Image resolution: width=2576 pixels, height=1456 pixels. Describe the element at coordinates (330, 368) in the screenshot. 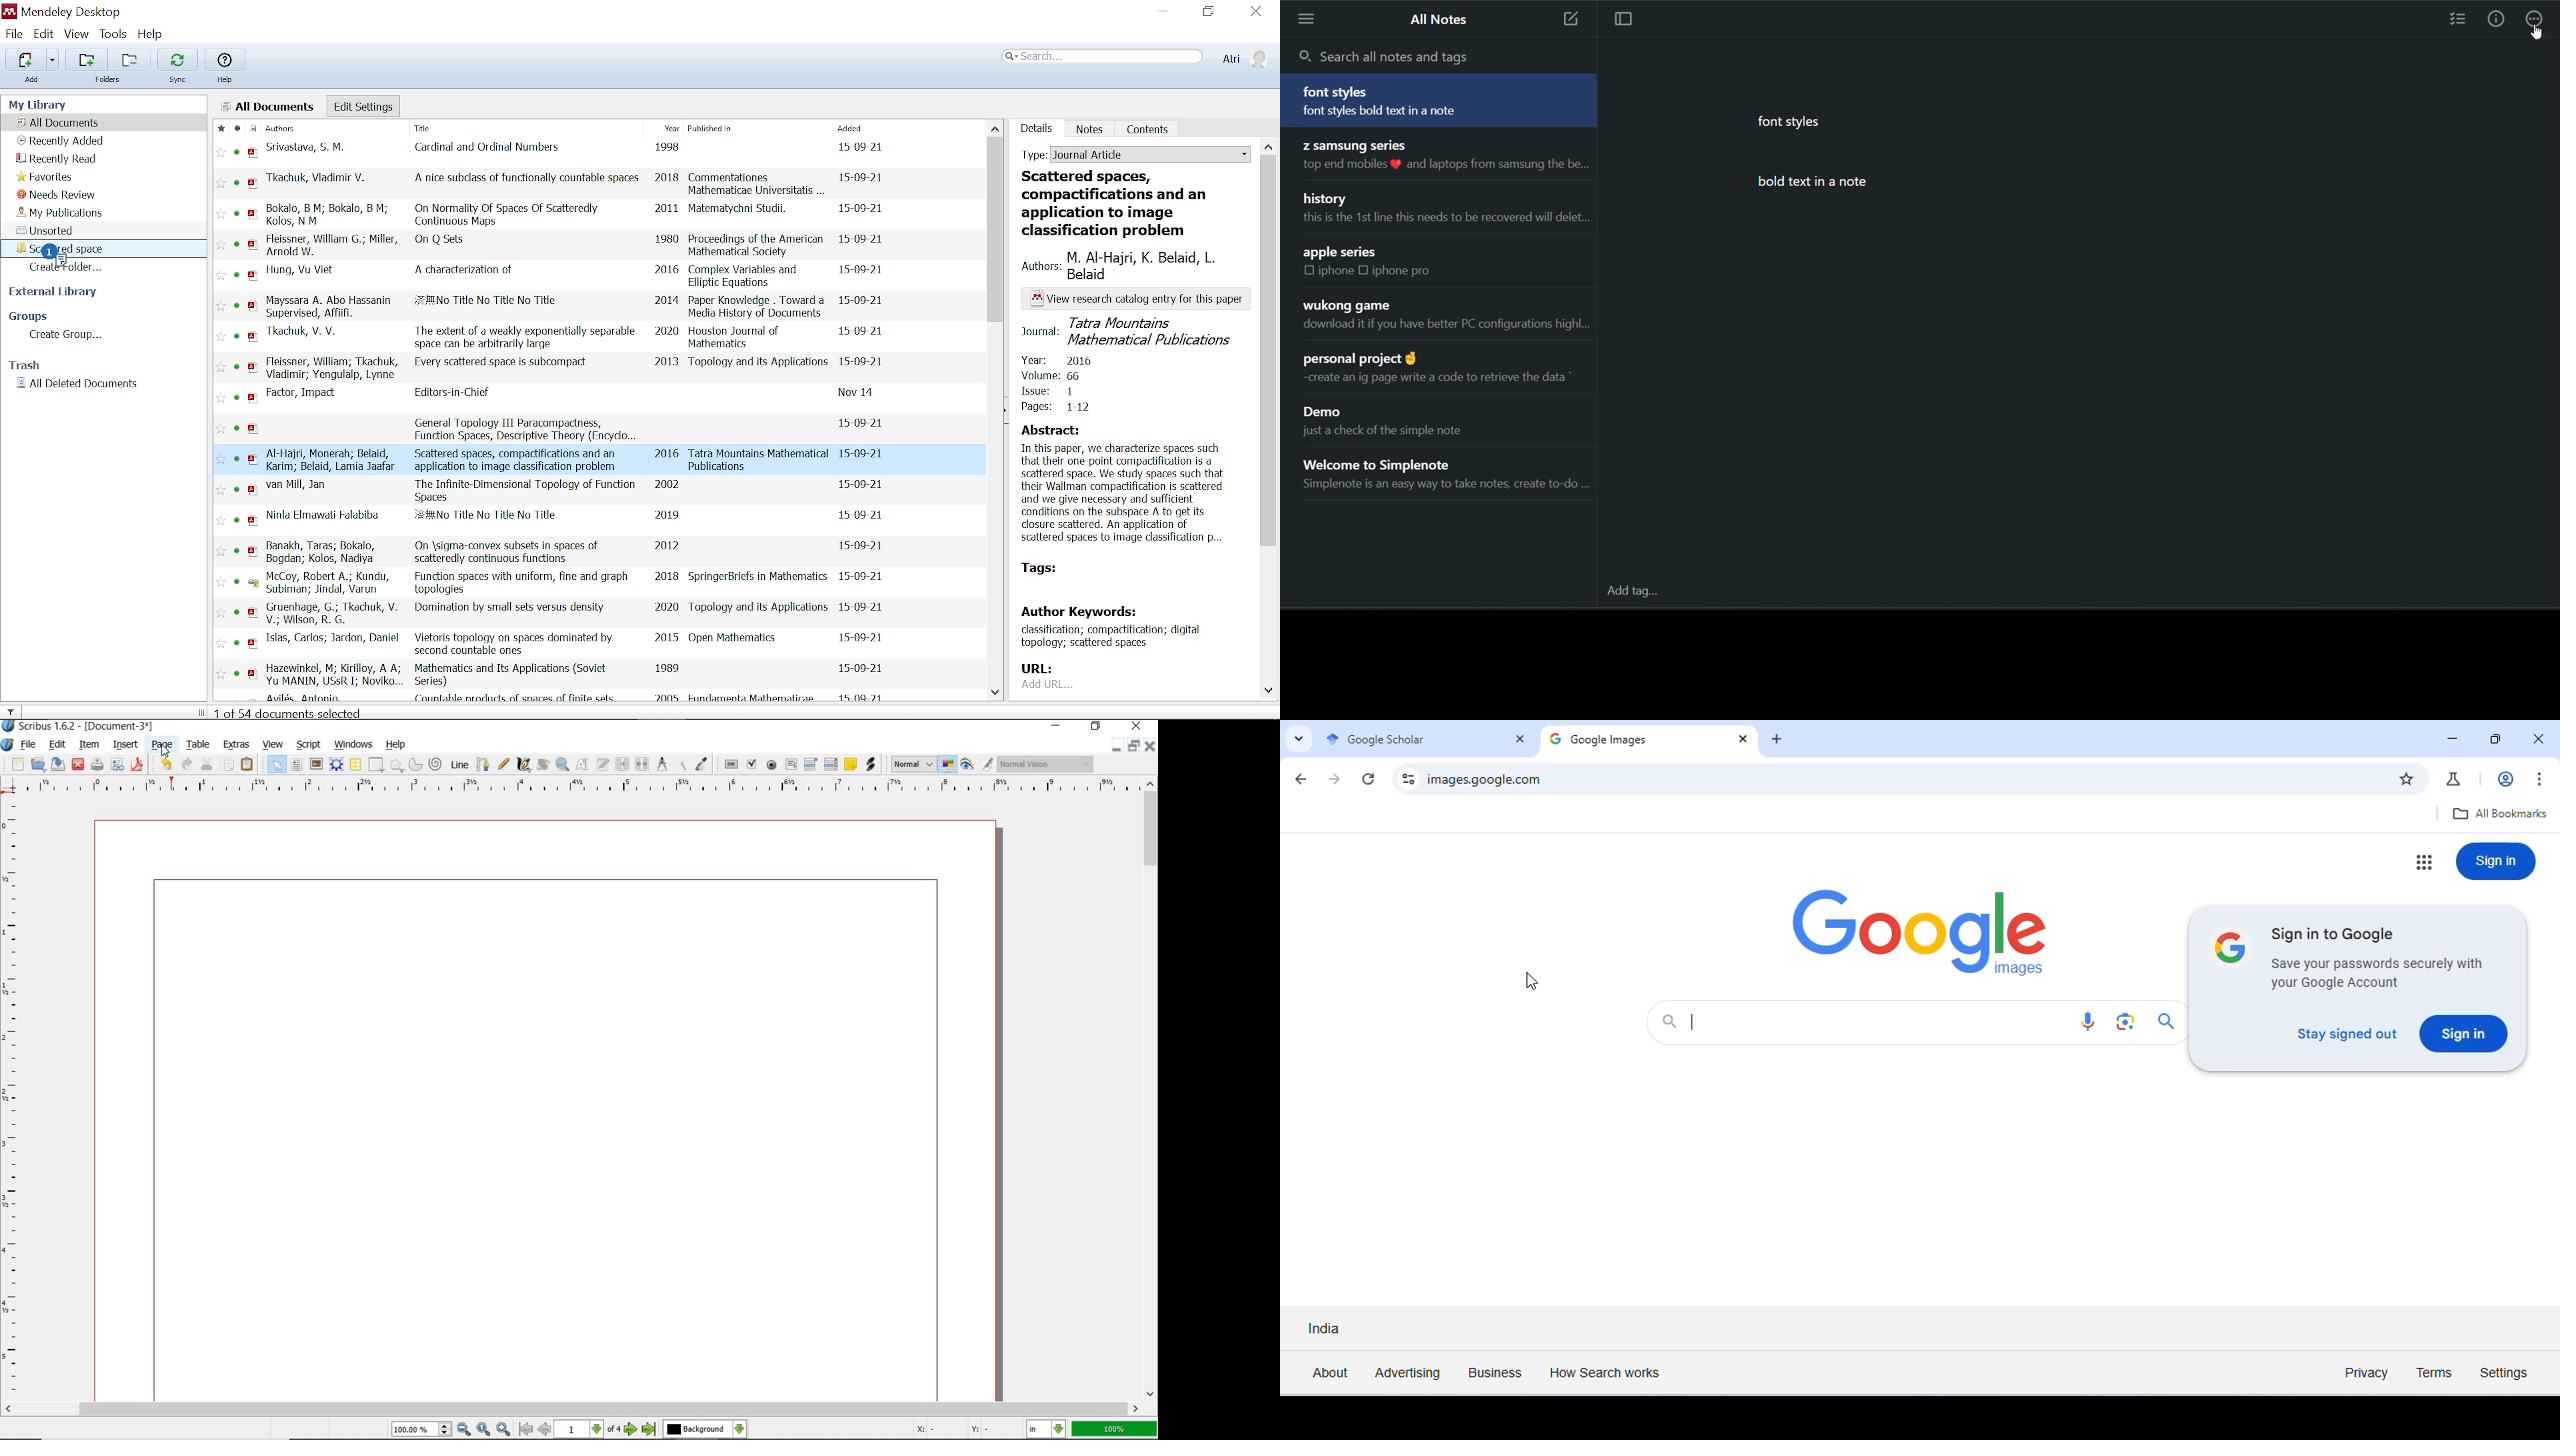

I see `authors` at that location.